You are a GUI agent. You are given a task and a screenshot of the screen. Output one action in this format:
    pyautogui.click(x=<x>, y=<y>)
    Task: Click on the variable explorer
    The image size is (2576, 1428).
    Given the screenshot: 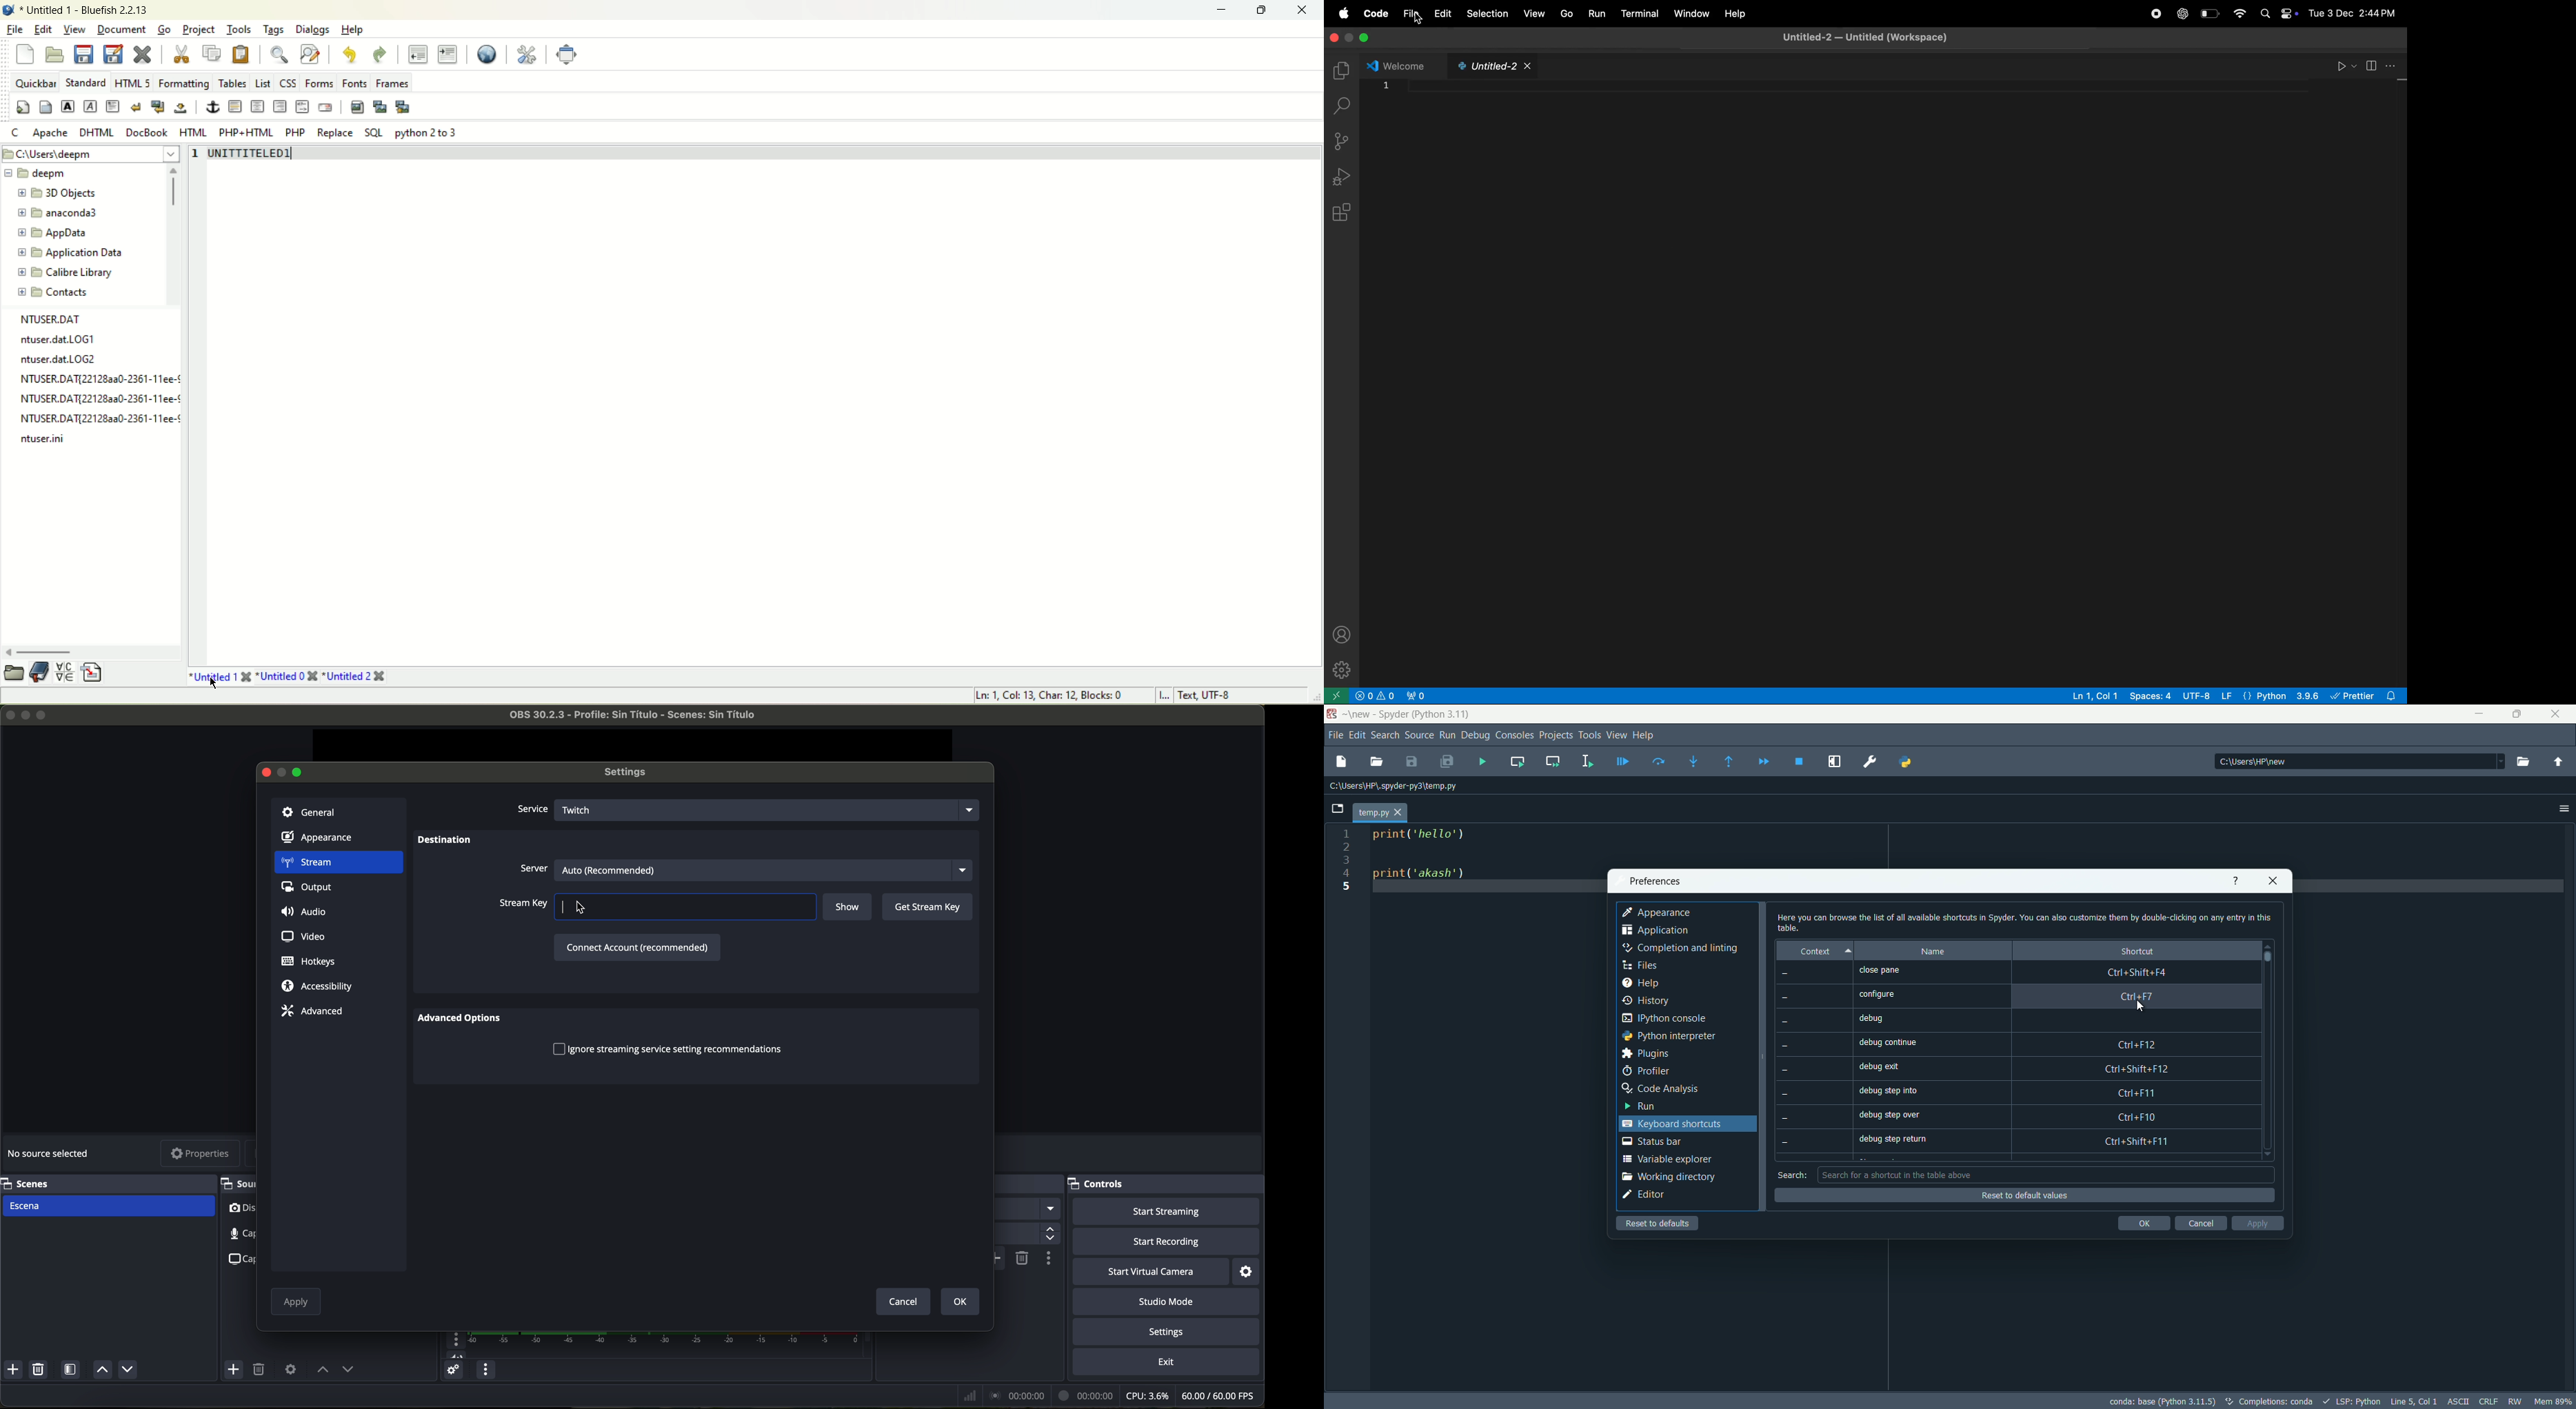 What is the action you would take?
    pyautogui.click(x=1666, y=1159)
    